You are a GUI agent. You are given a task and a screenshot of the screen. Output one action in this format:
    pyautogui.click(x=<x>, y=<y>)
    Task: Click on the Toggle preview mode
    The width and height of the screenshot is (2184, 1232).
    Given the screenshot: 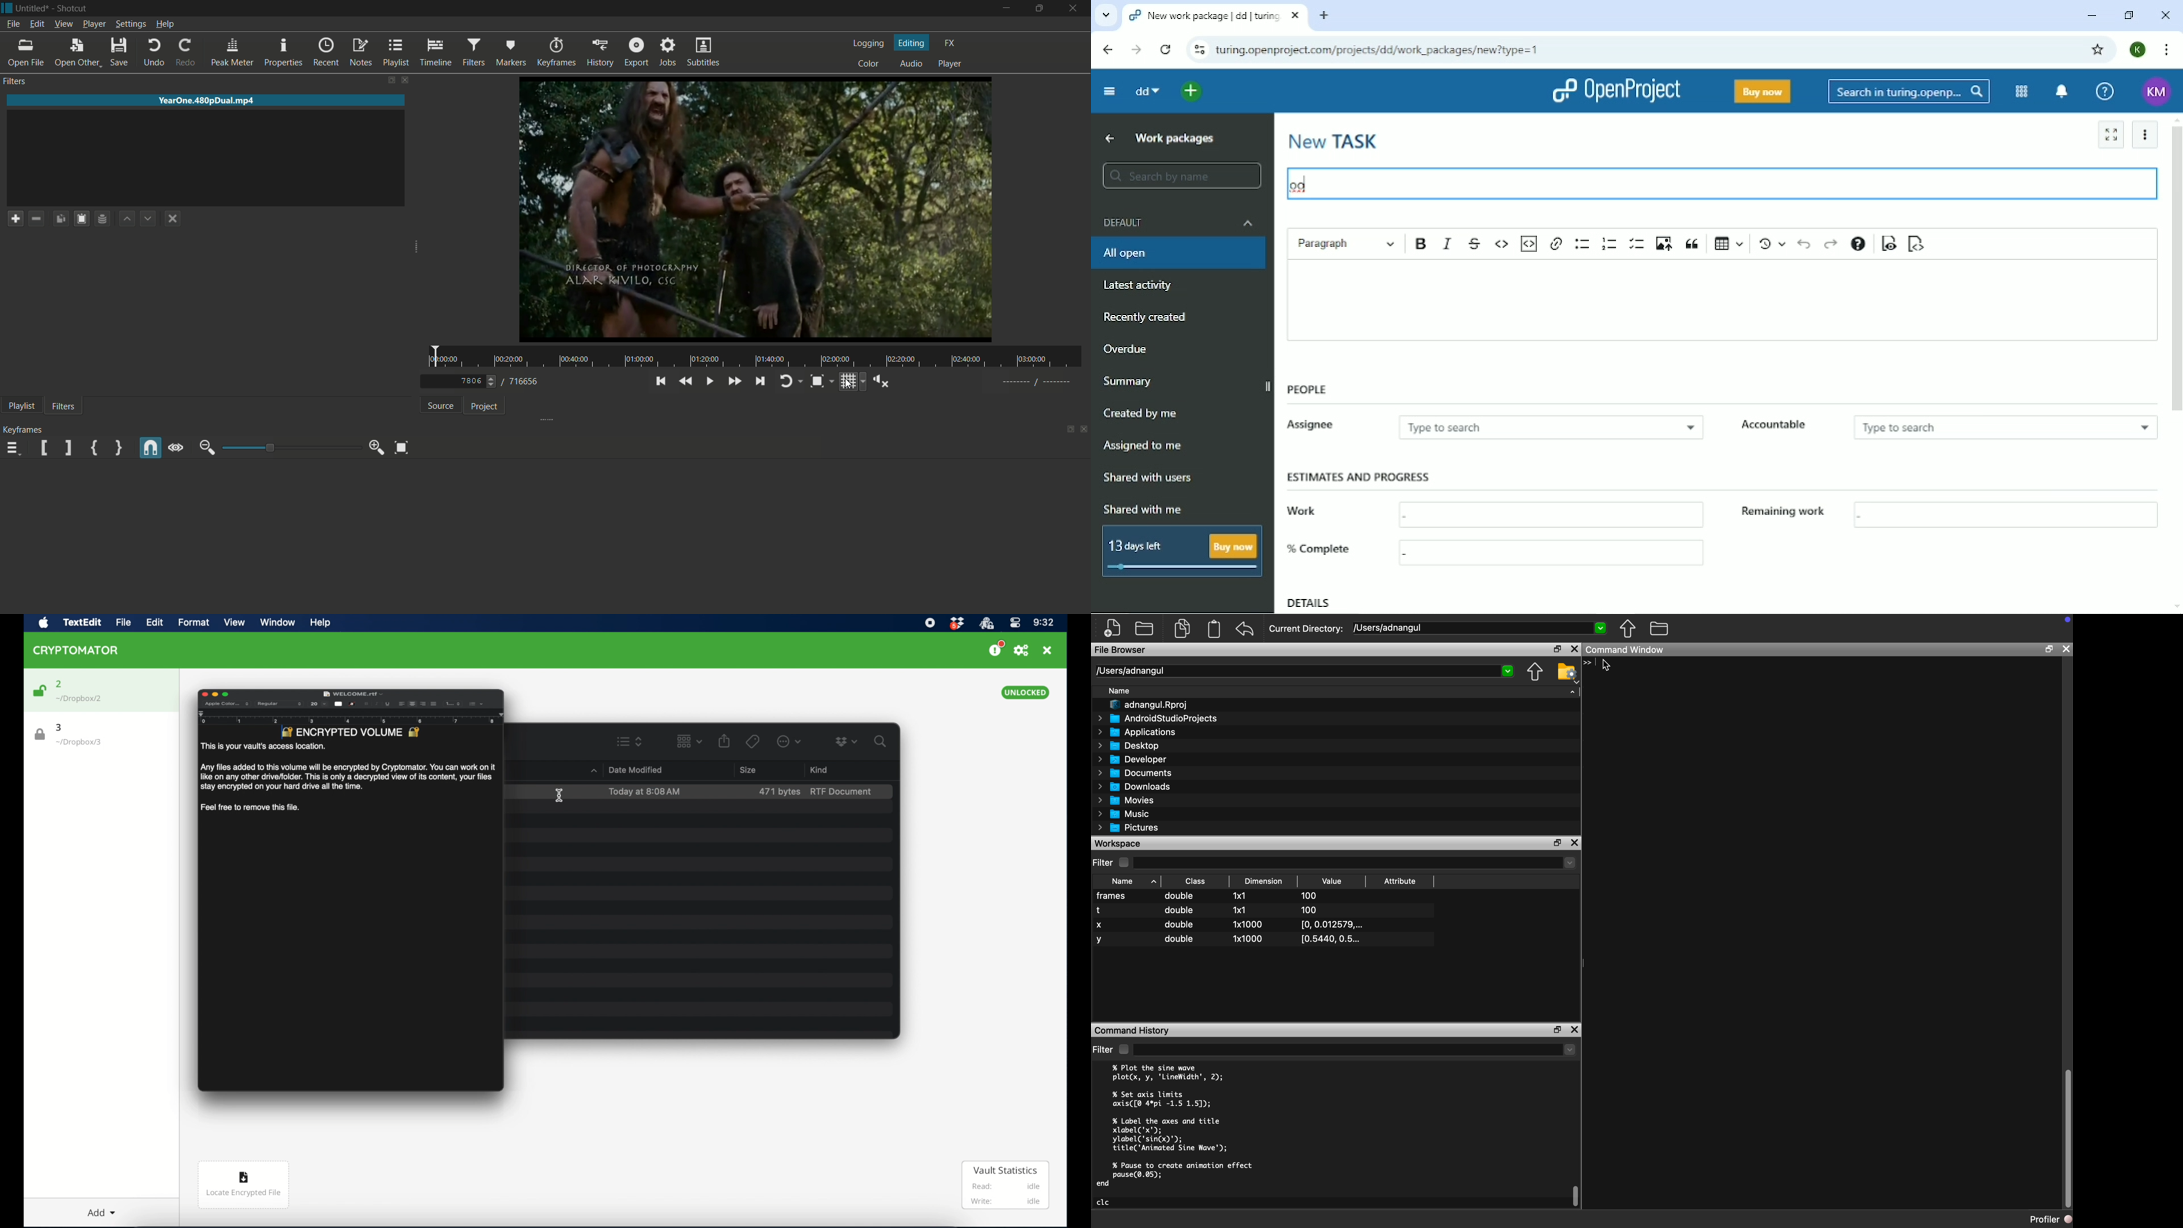 What is the action you would take?
    pyautogui.click(x=1888, y=243)
    